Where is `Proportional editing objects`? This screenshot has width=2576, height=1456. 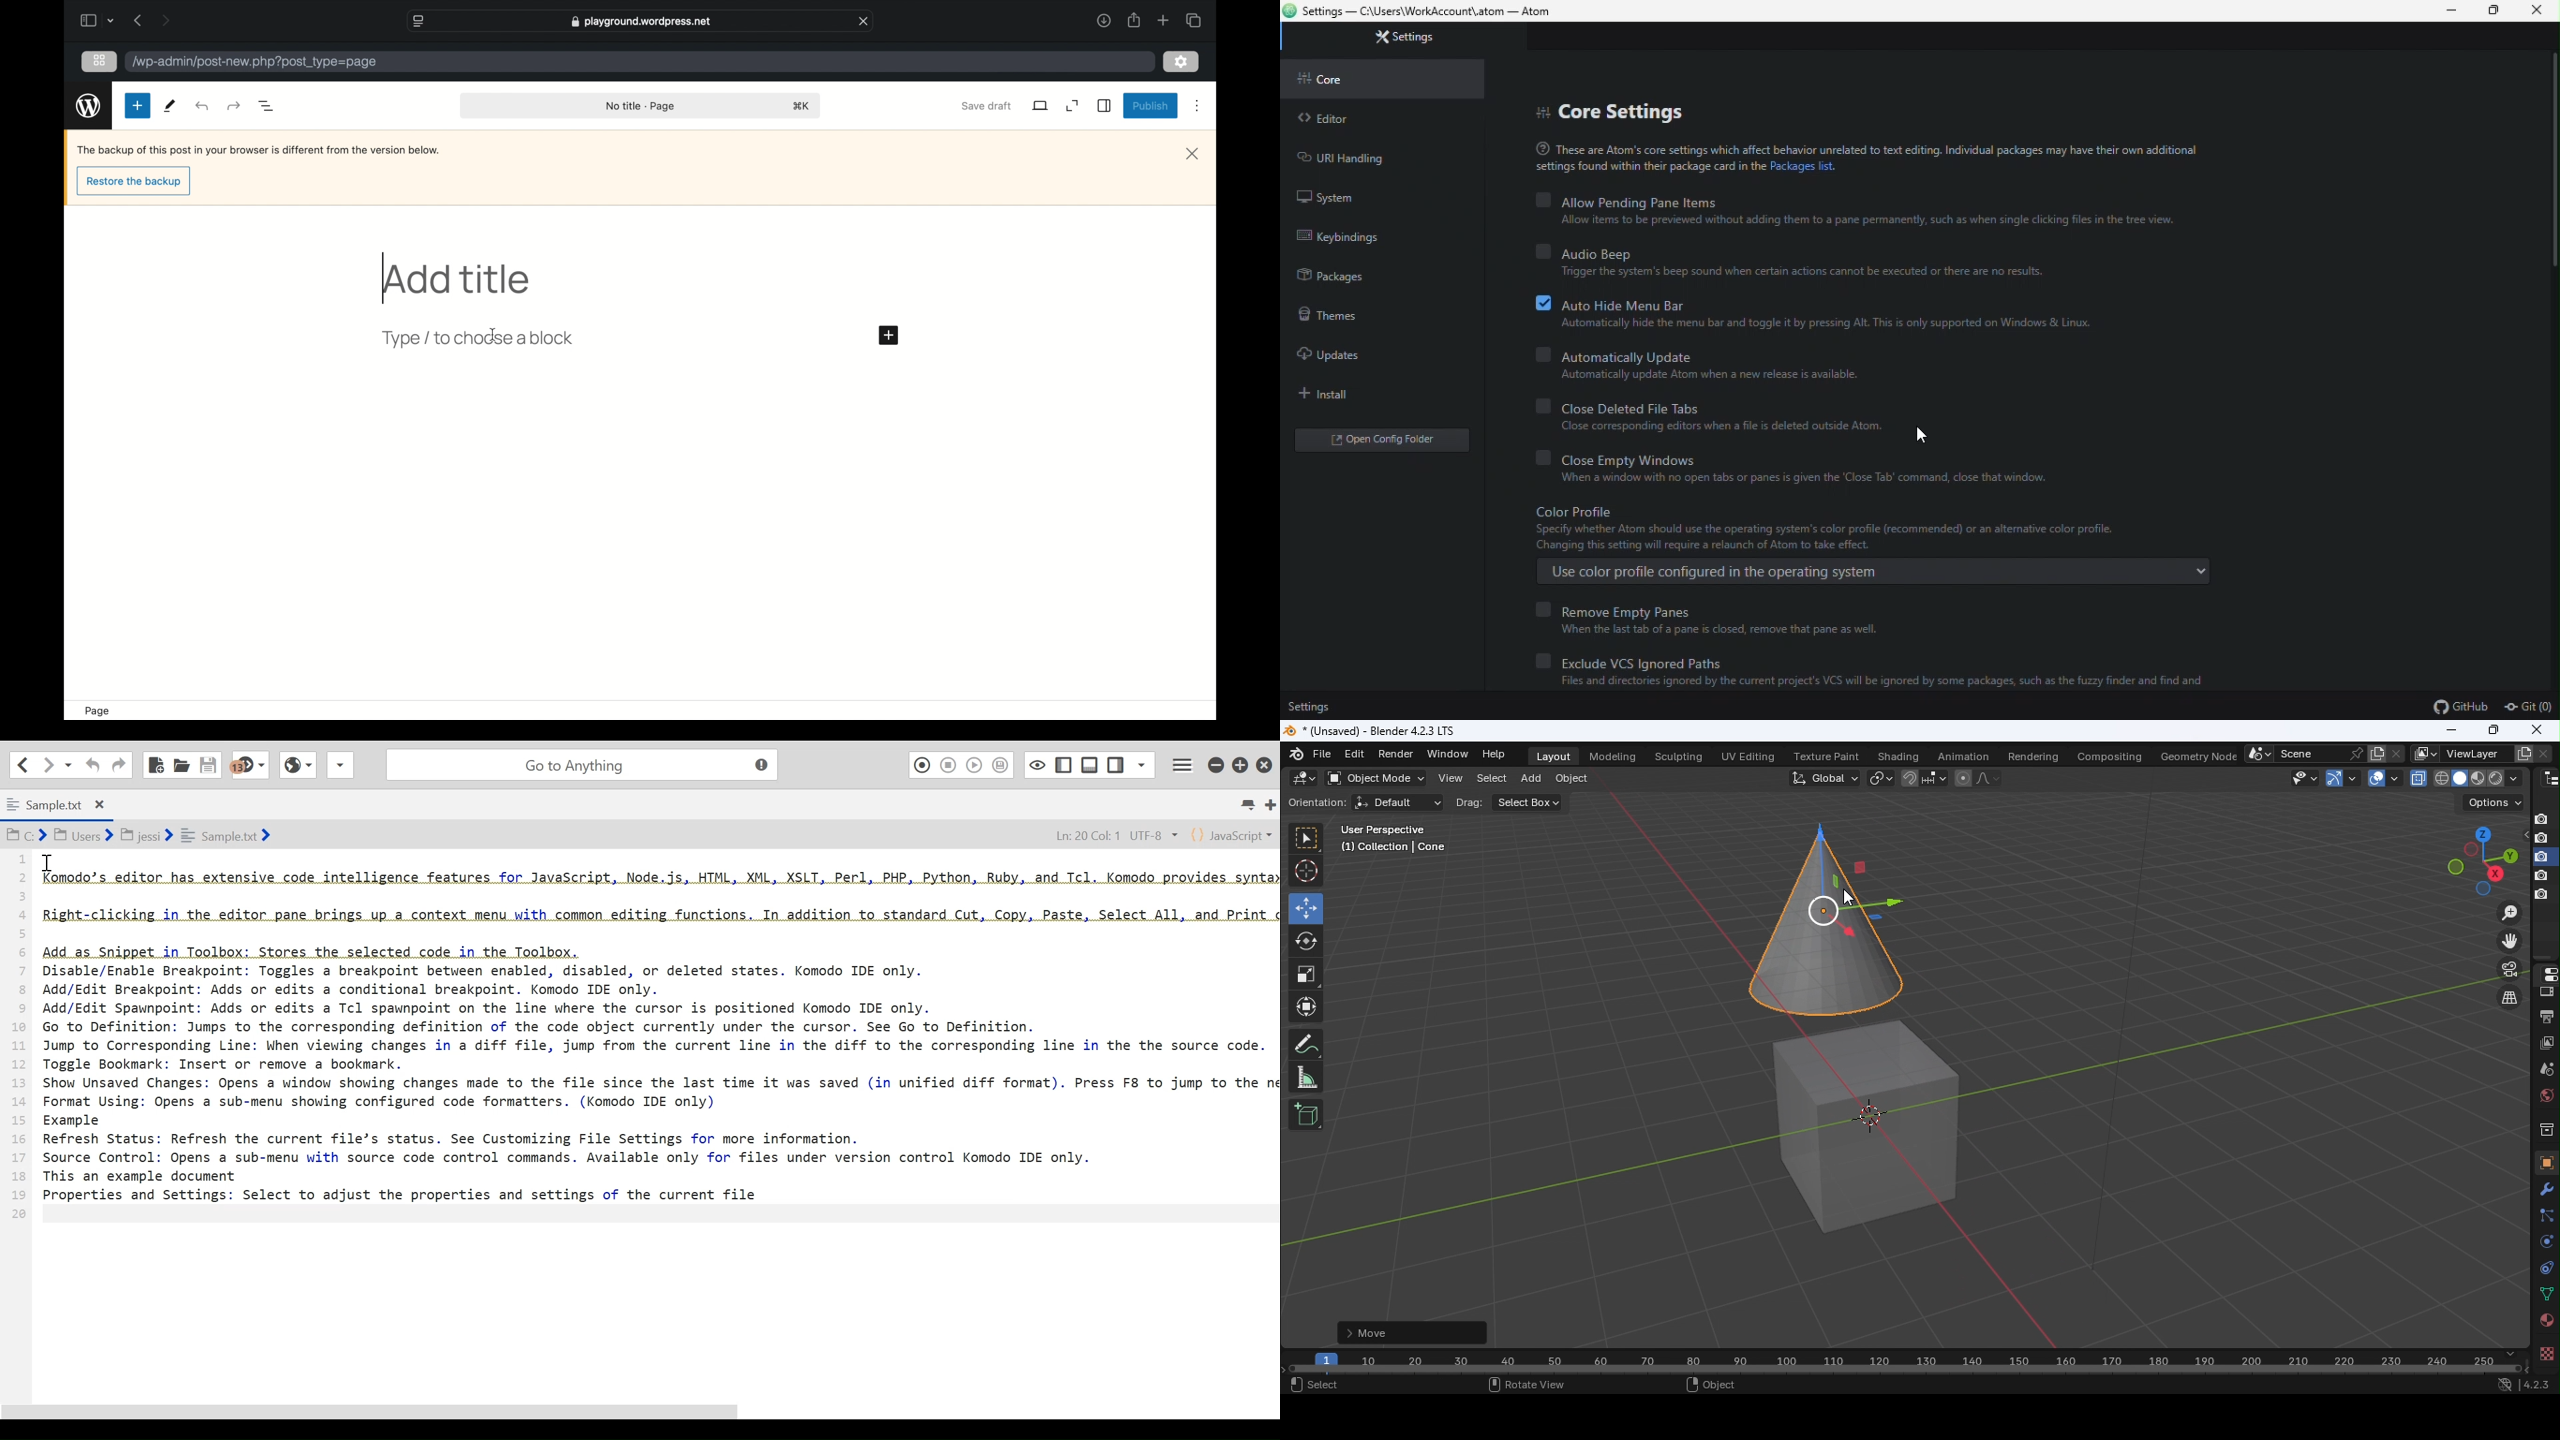
Proportional editing objects is located at coordinates (1962, 780).